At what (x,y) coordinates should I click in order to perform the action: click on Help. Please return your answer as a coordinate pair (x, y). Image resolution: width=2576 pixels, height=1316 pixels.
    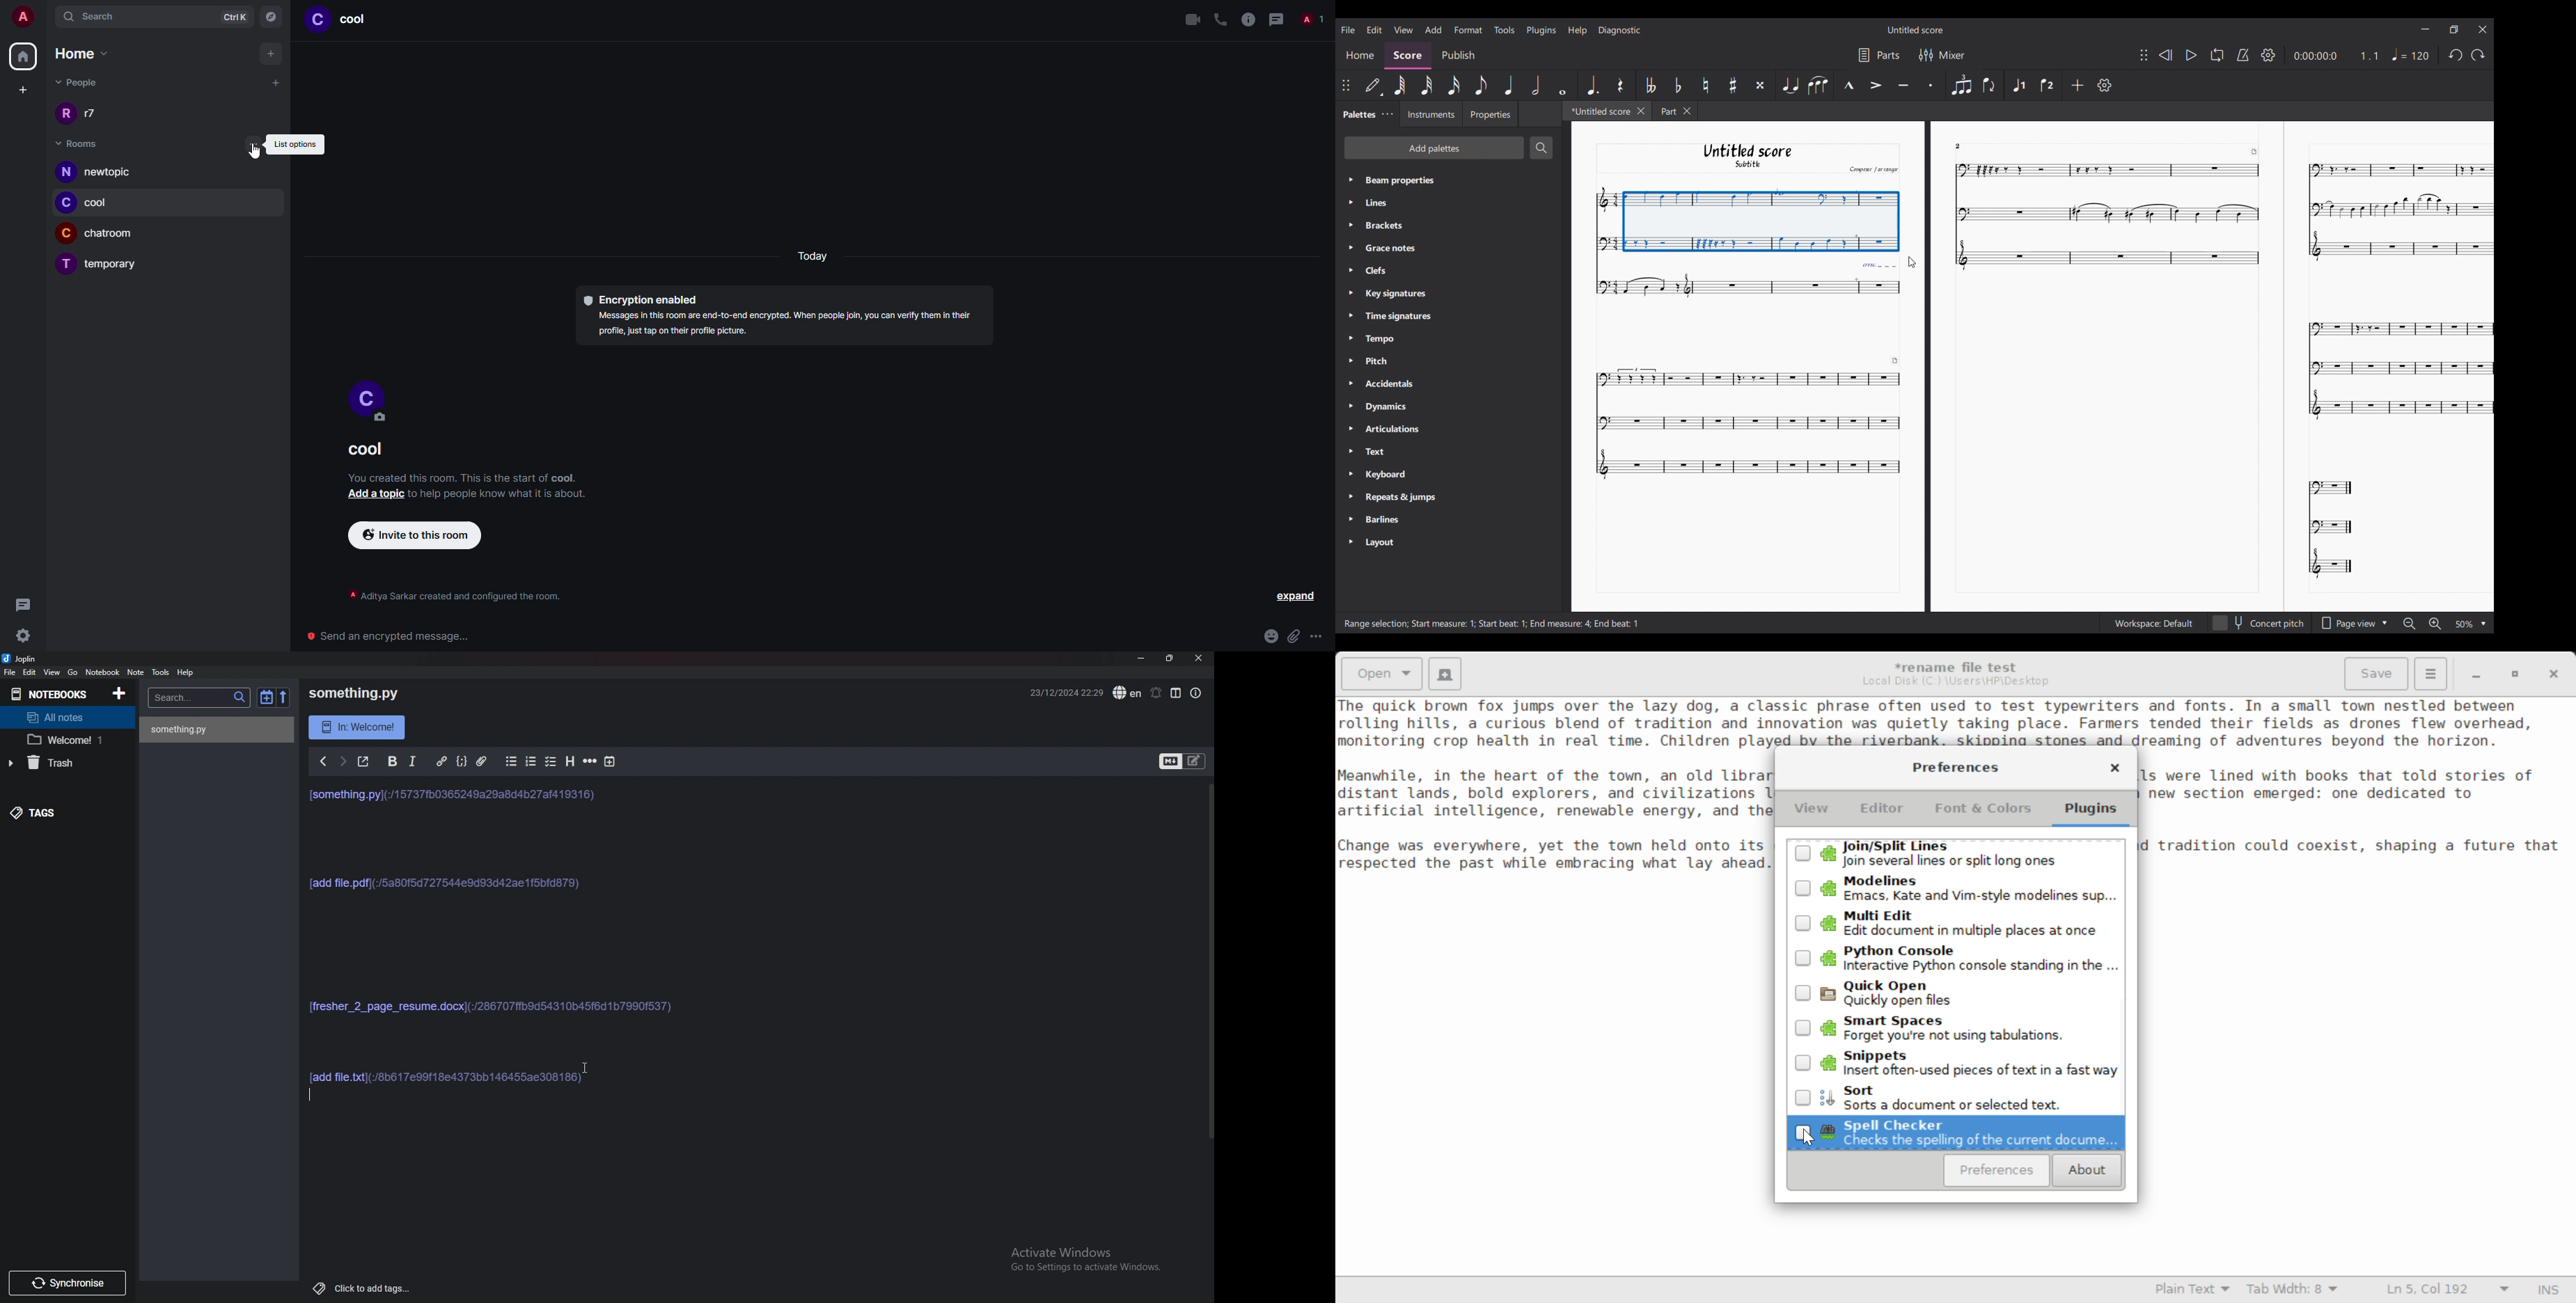
    Looking at the image, I should click on (187, 672).